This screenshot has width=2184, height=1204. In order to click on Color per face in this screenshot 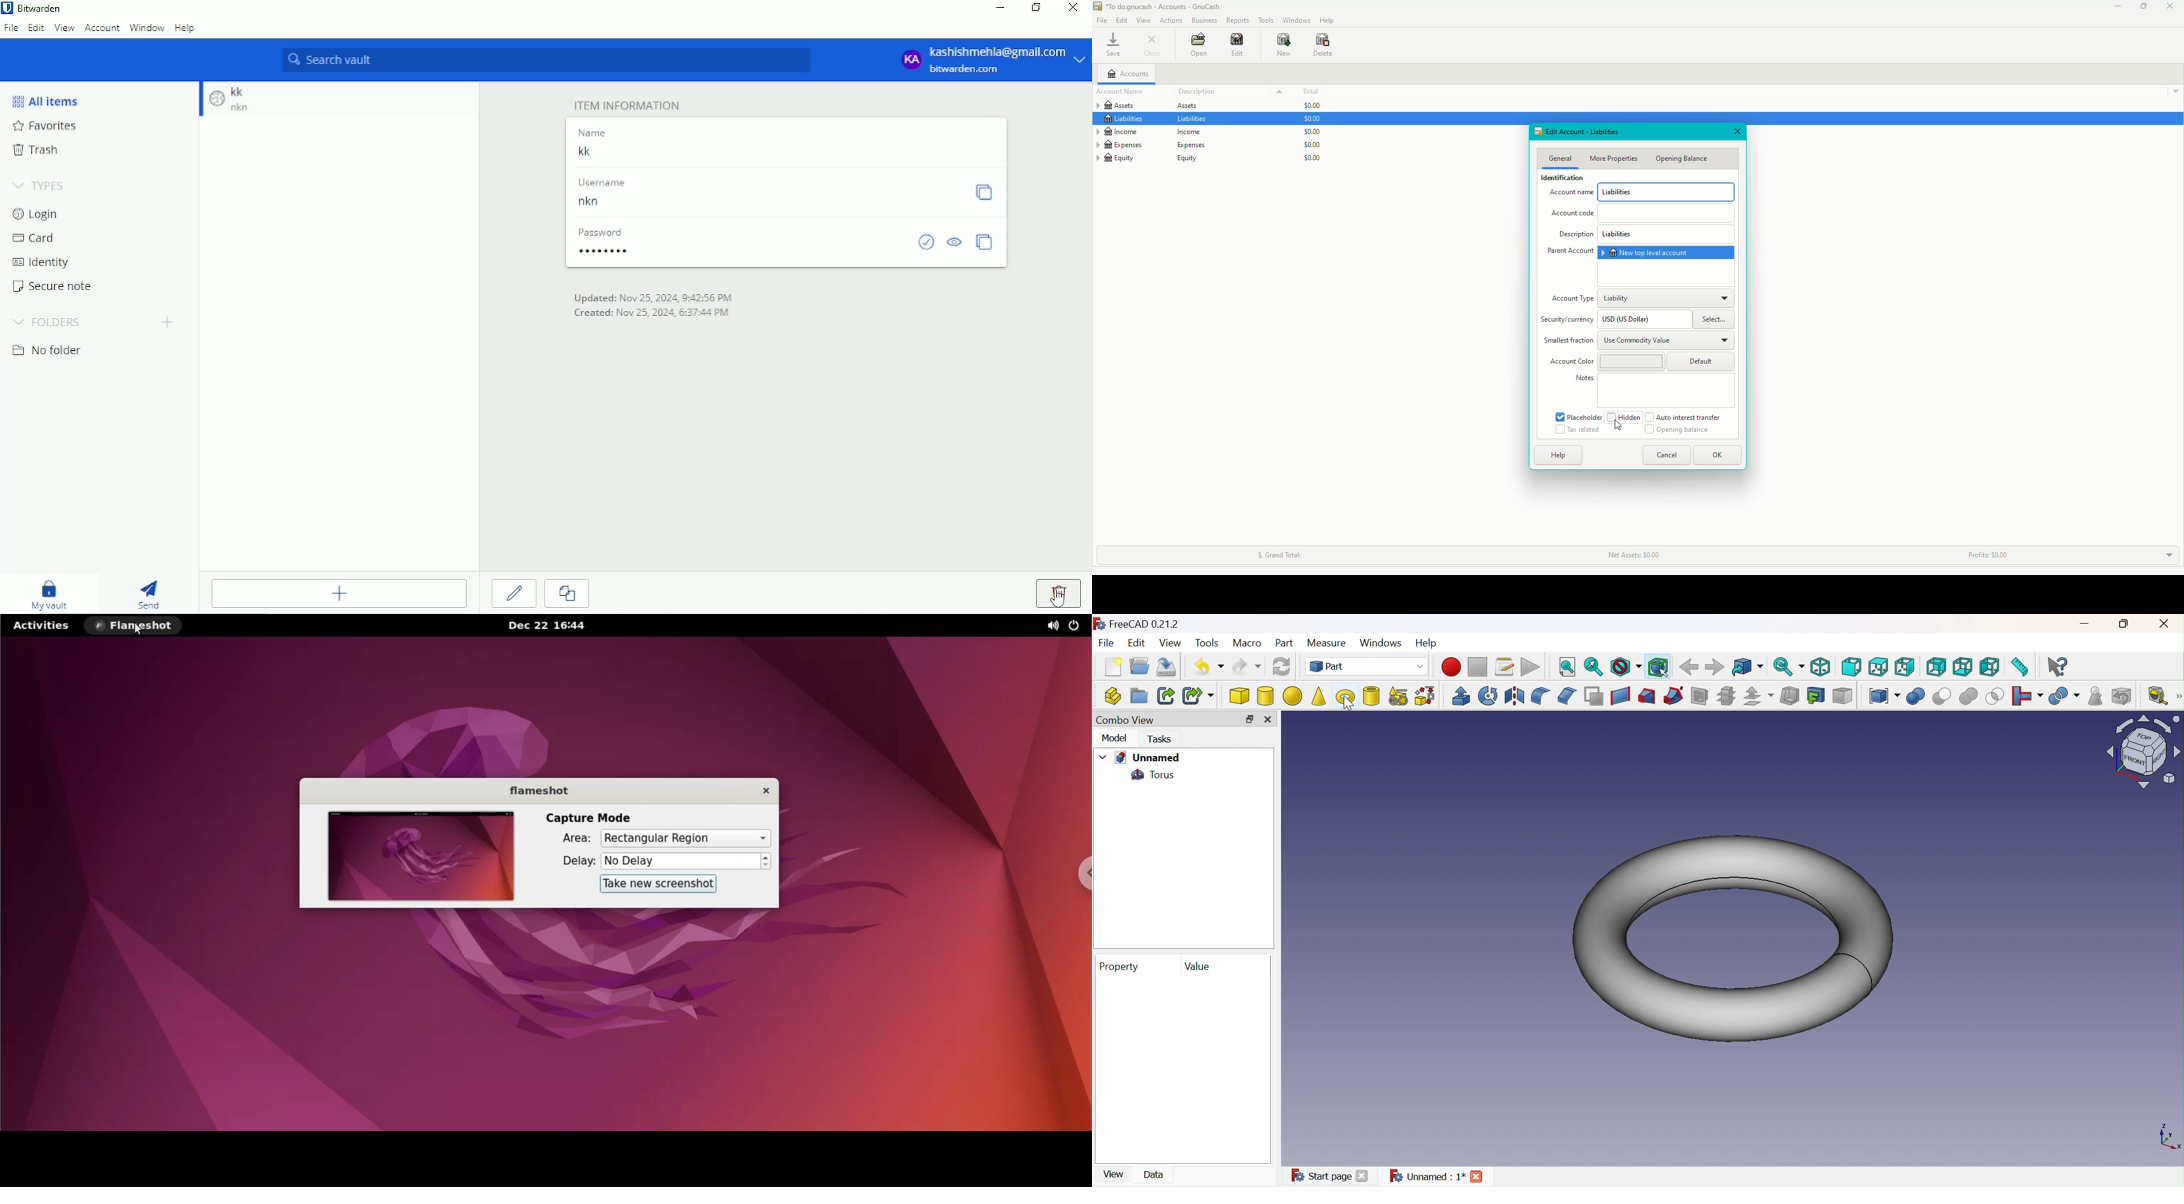, I will do `click(1840, 697)`.